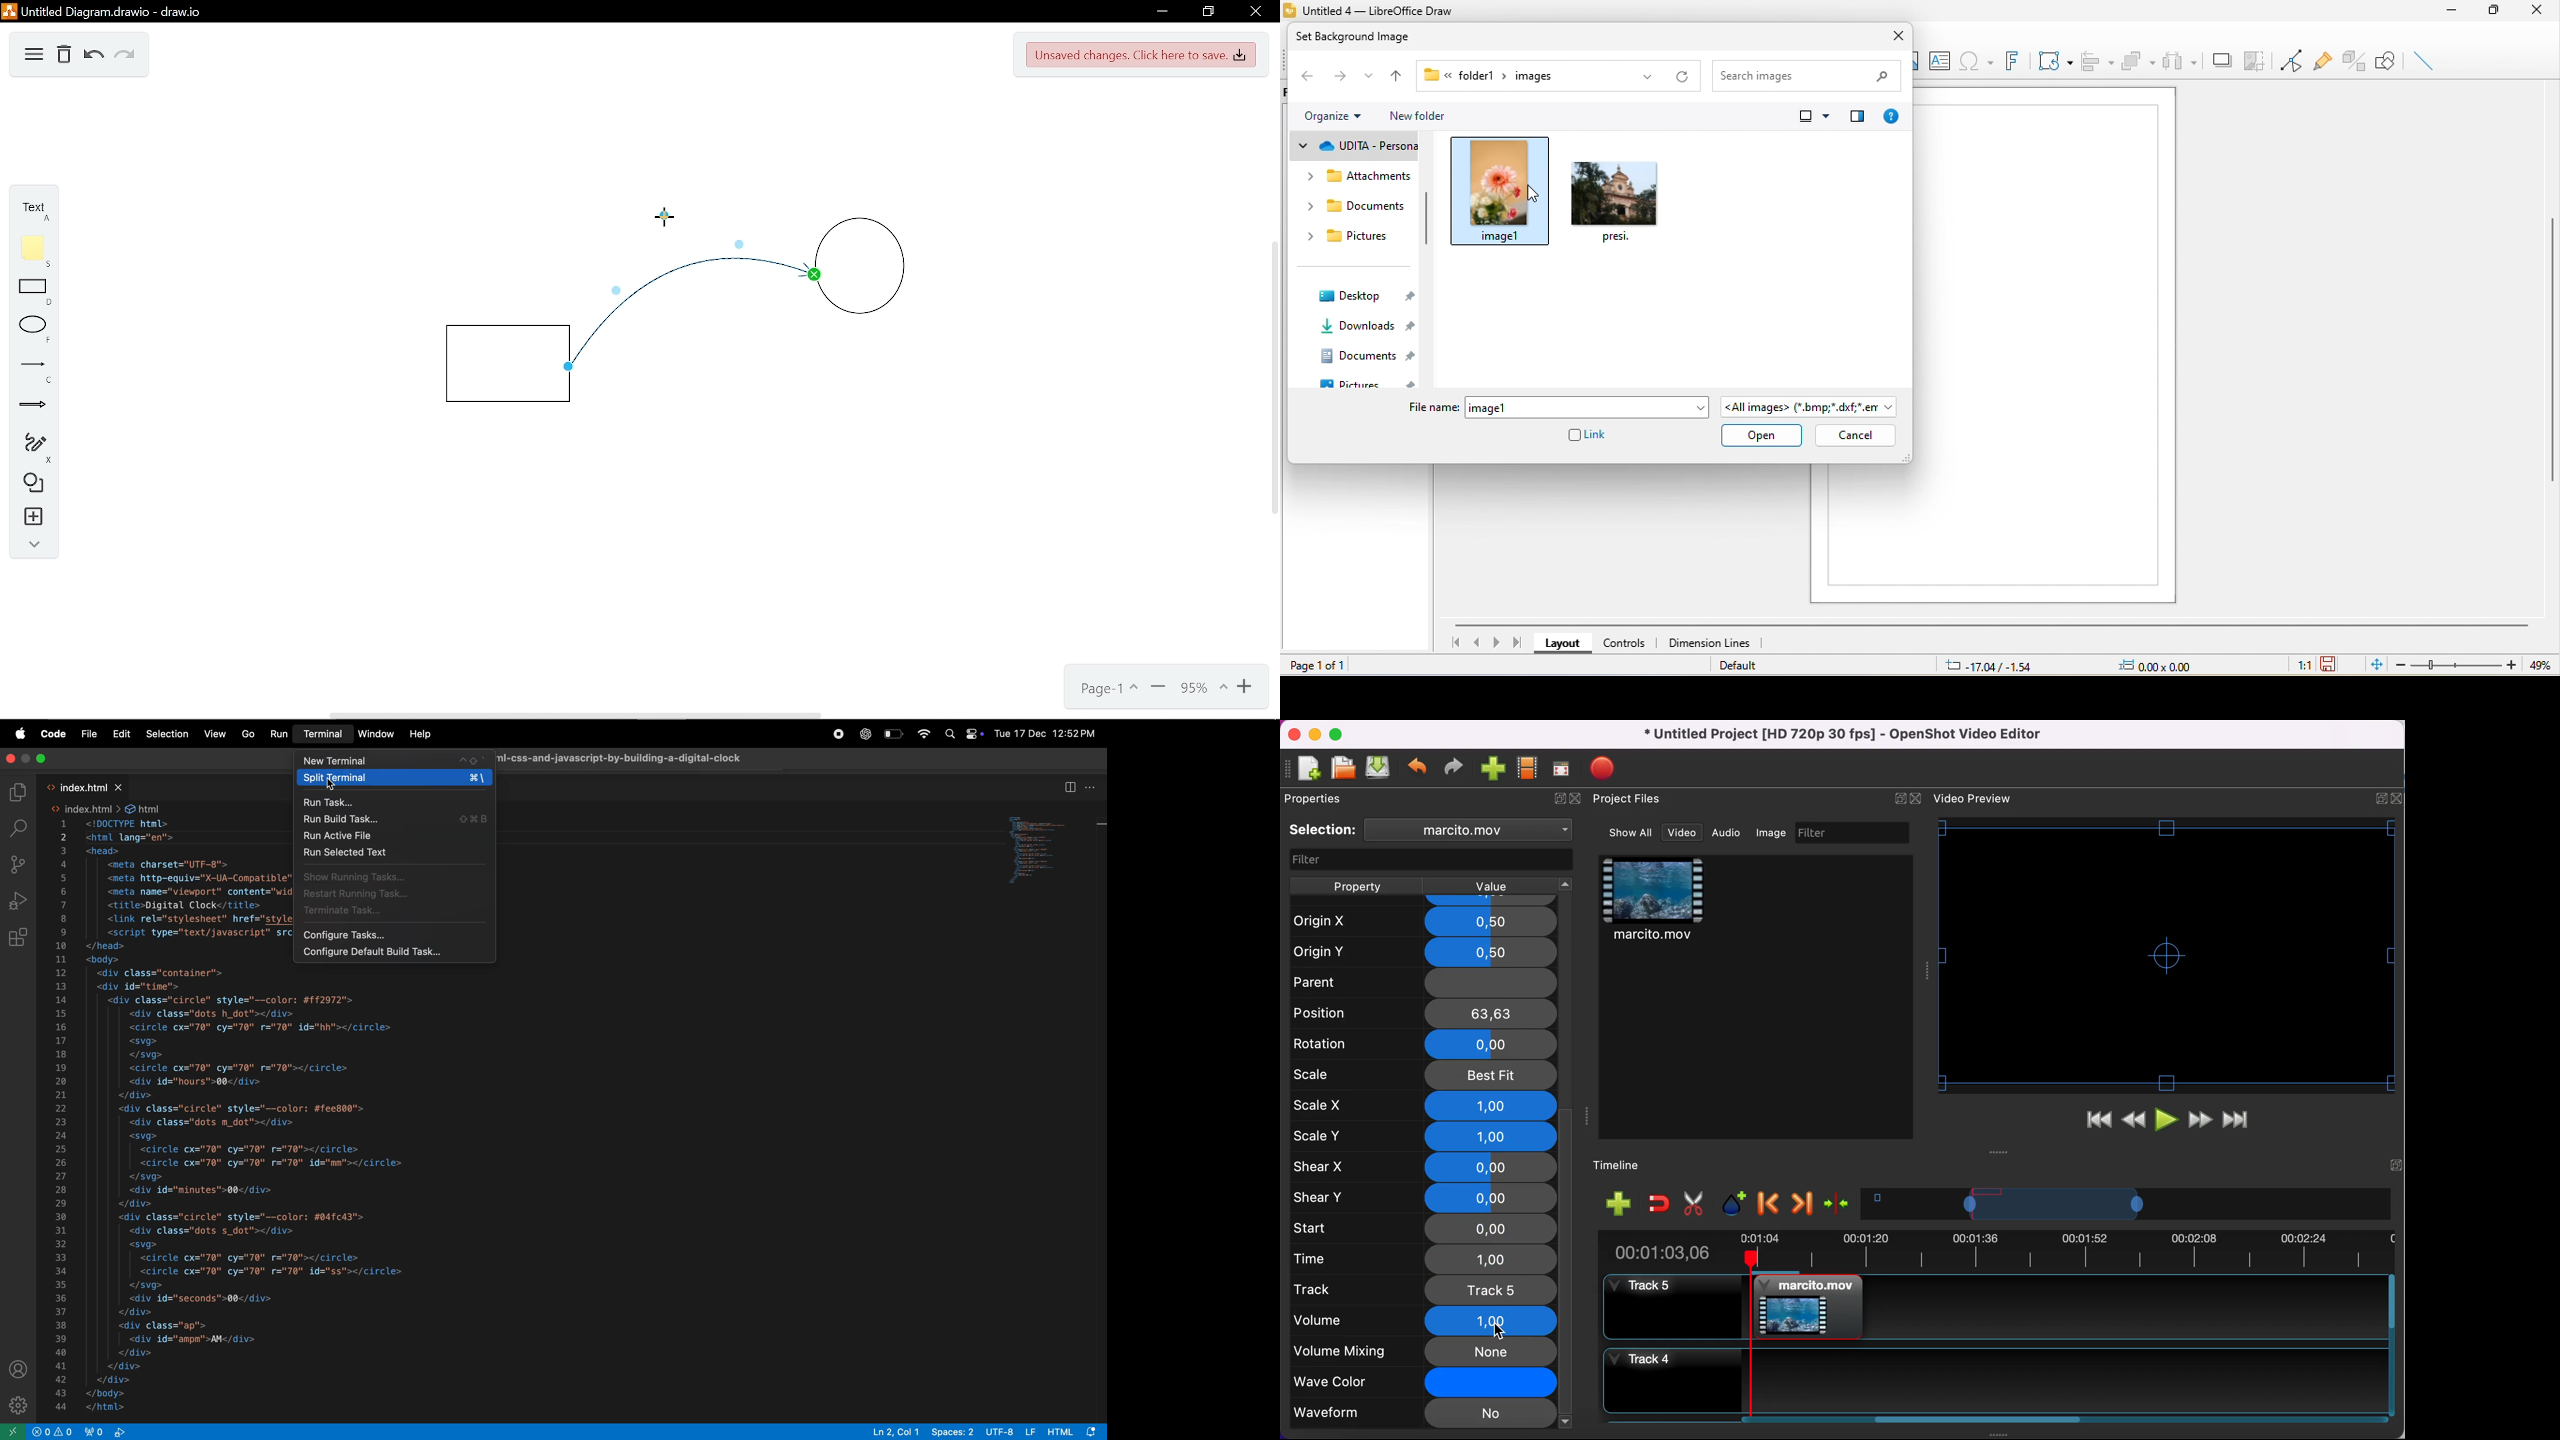  Describe the element at coordinates (1646, 78) in the screenshot. I see `previous location` at that location.